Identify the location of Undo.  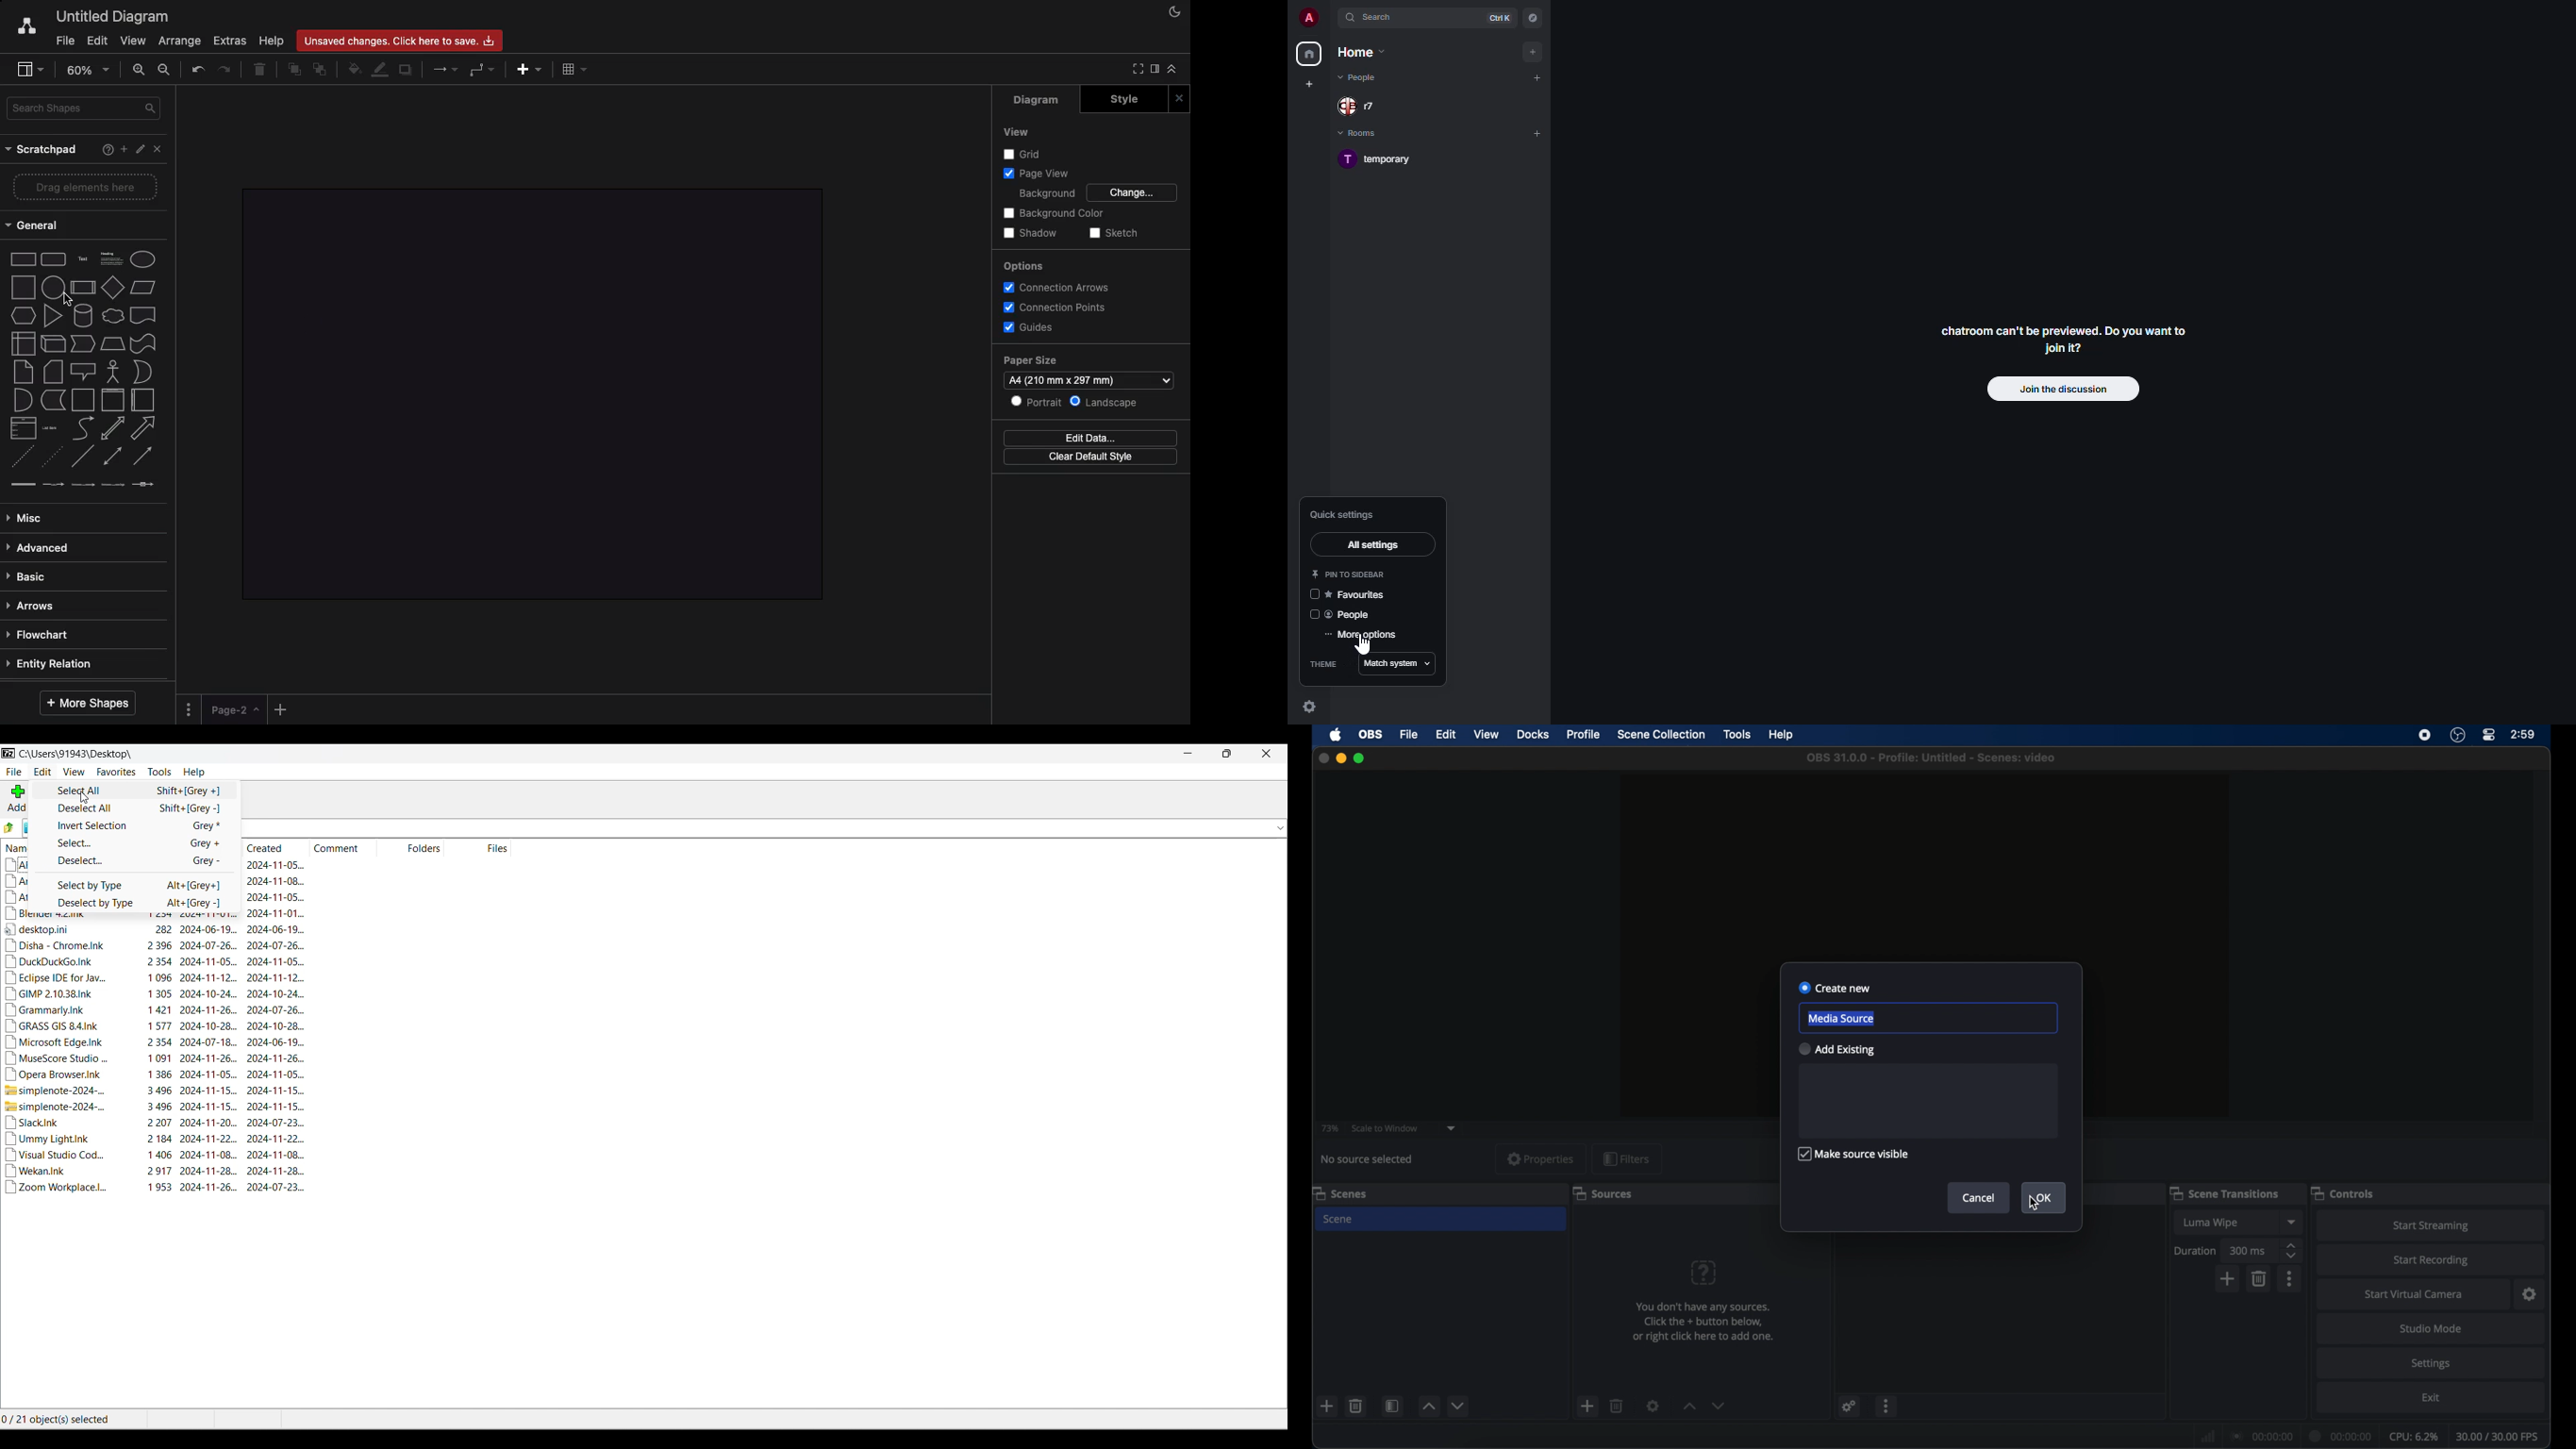
(196, 69).